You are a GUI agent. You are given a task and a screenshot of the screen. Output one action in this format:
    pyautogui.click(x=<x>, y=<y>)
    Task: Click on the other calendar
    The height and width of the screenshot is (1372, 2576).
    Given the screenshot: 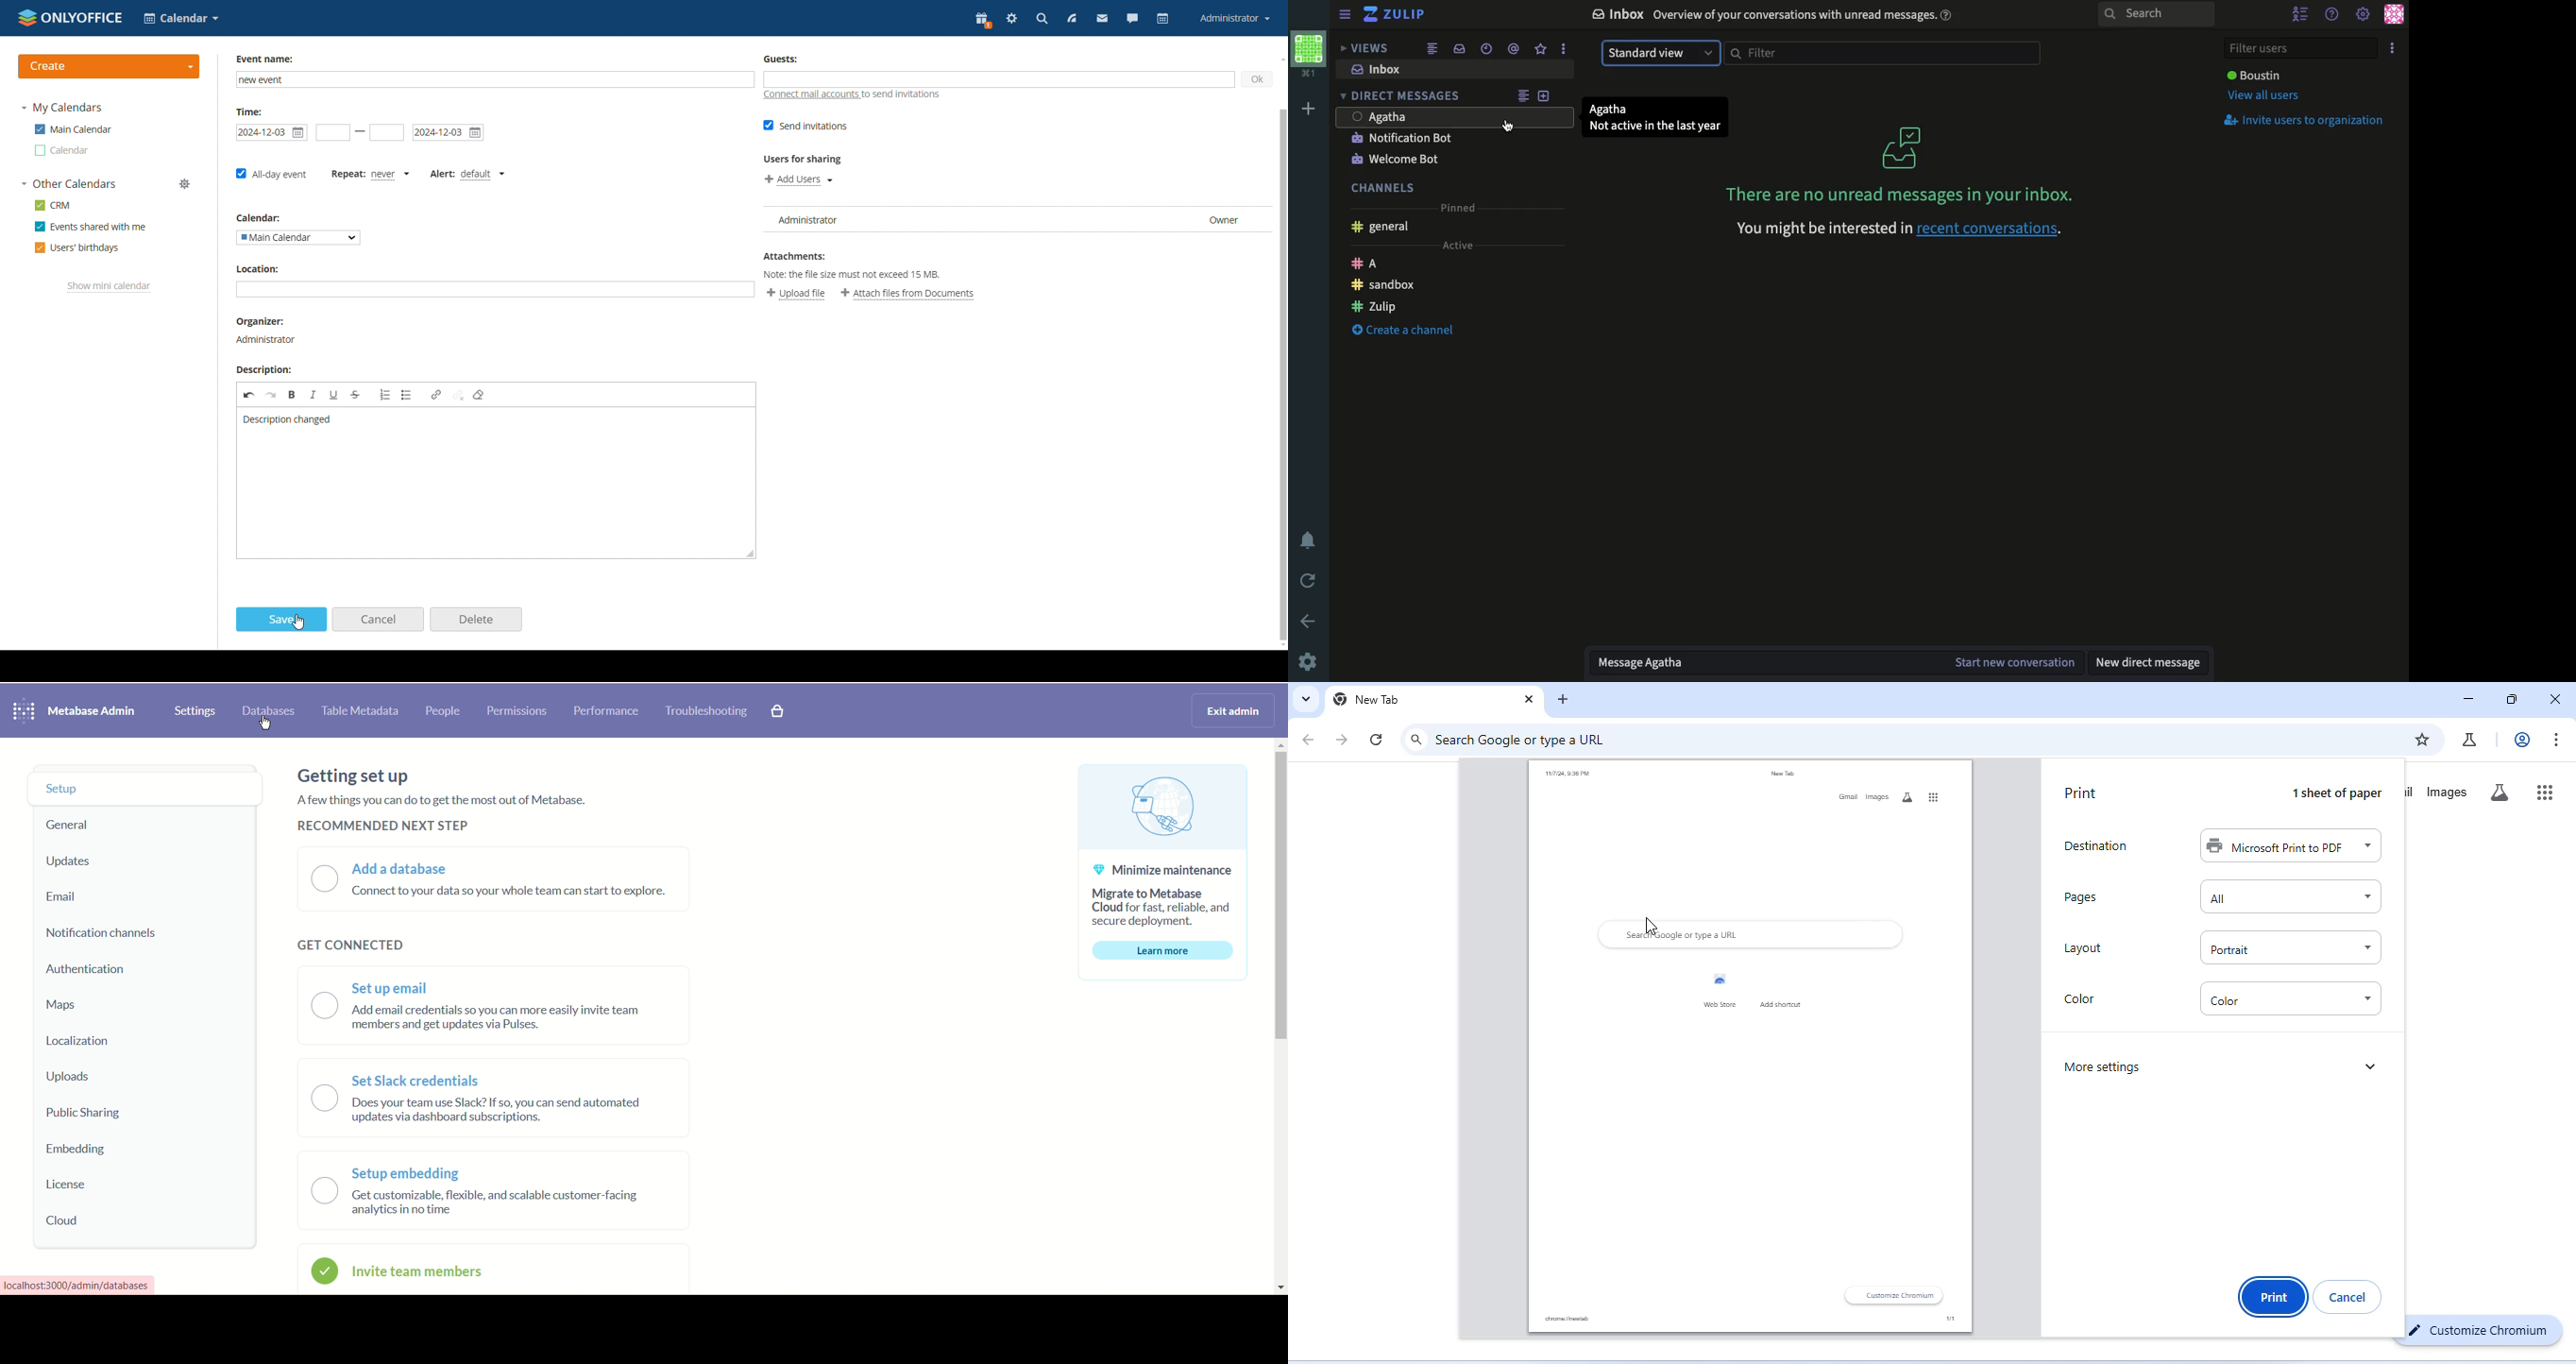 What is the action you would take?
    pyautogui.click(x=62, y=151)
    